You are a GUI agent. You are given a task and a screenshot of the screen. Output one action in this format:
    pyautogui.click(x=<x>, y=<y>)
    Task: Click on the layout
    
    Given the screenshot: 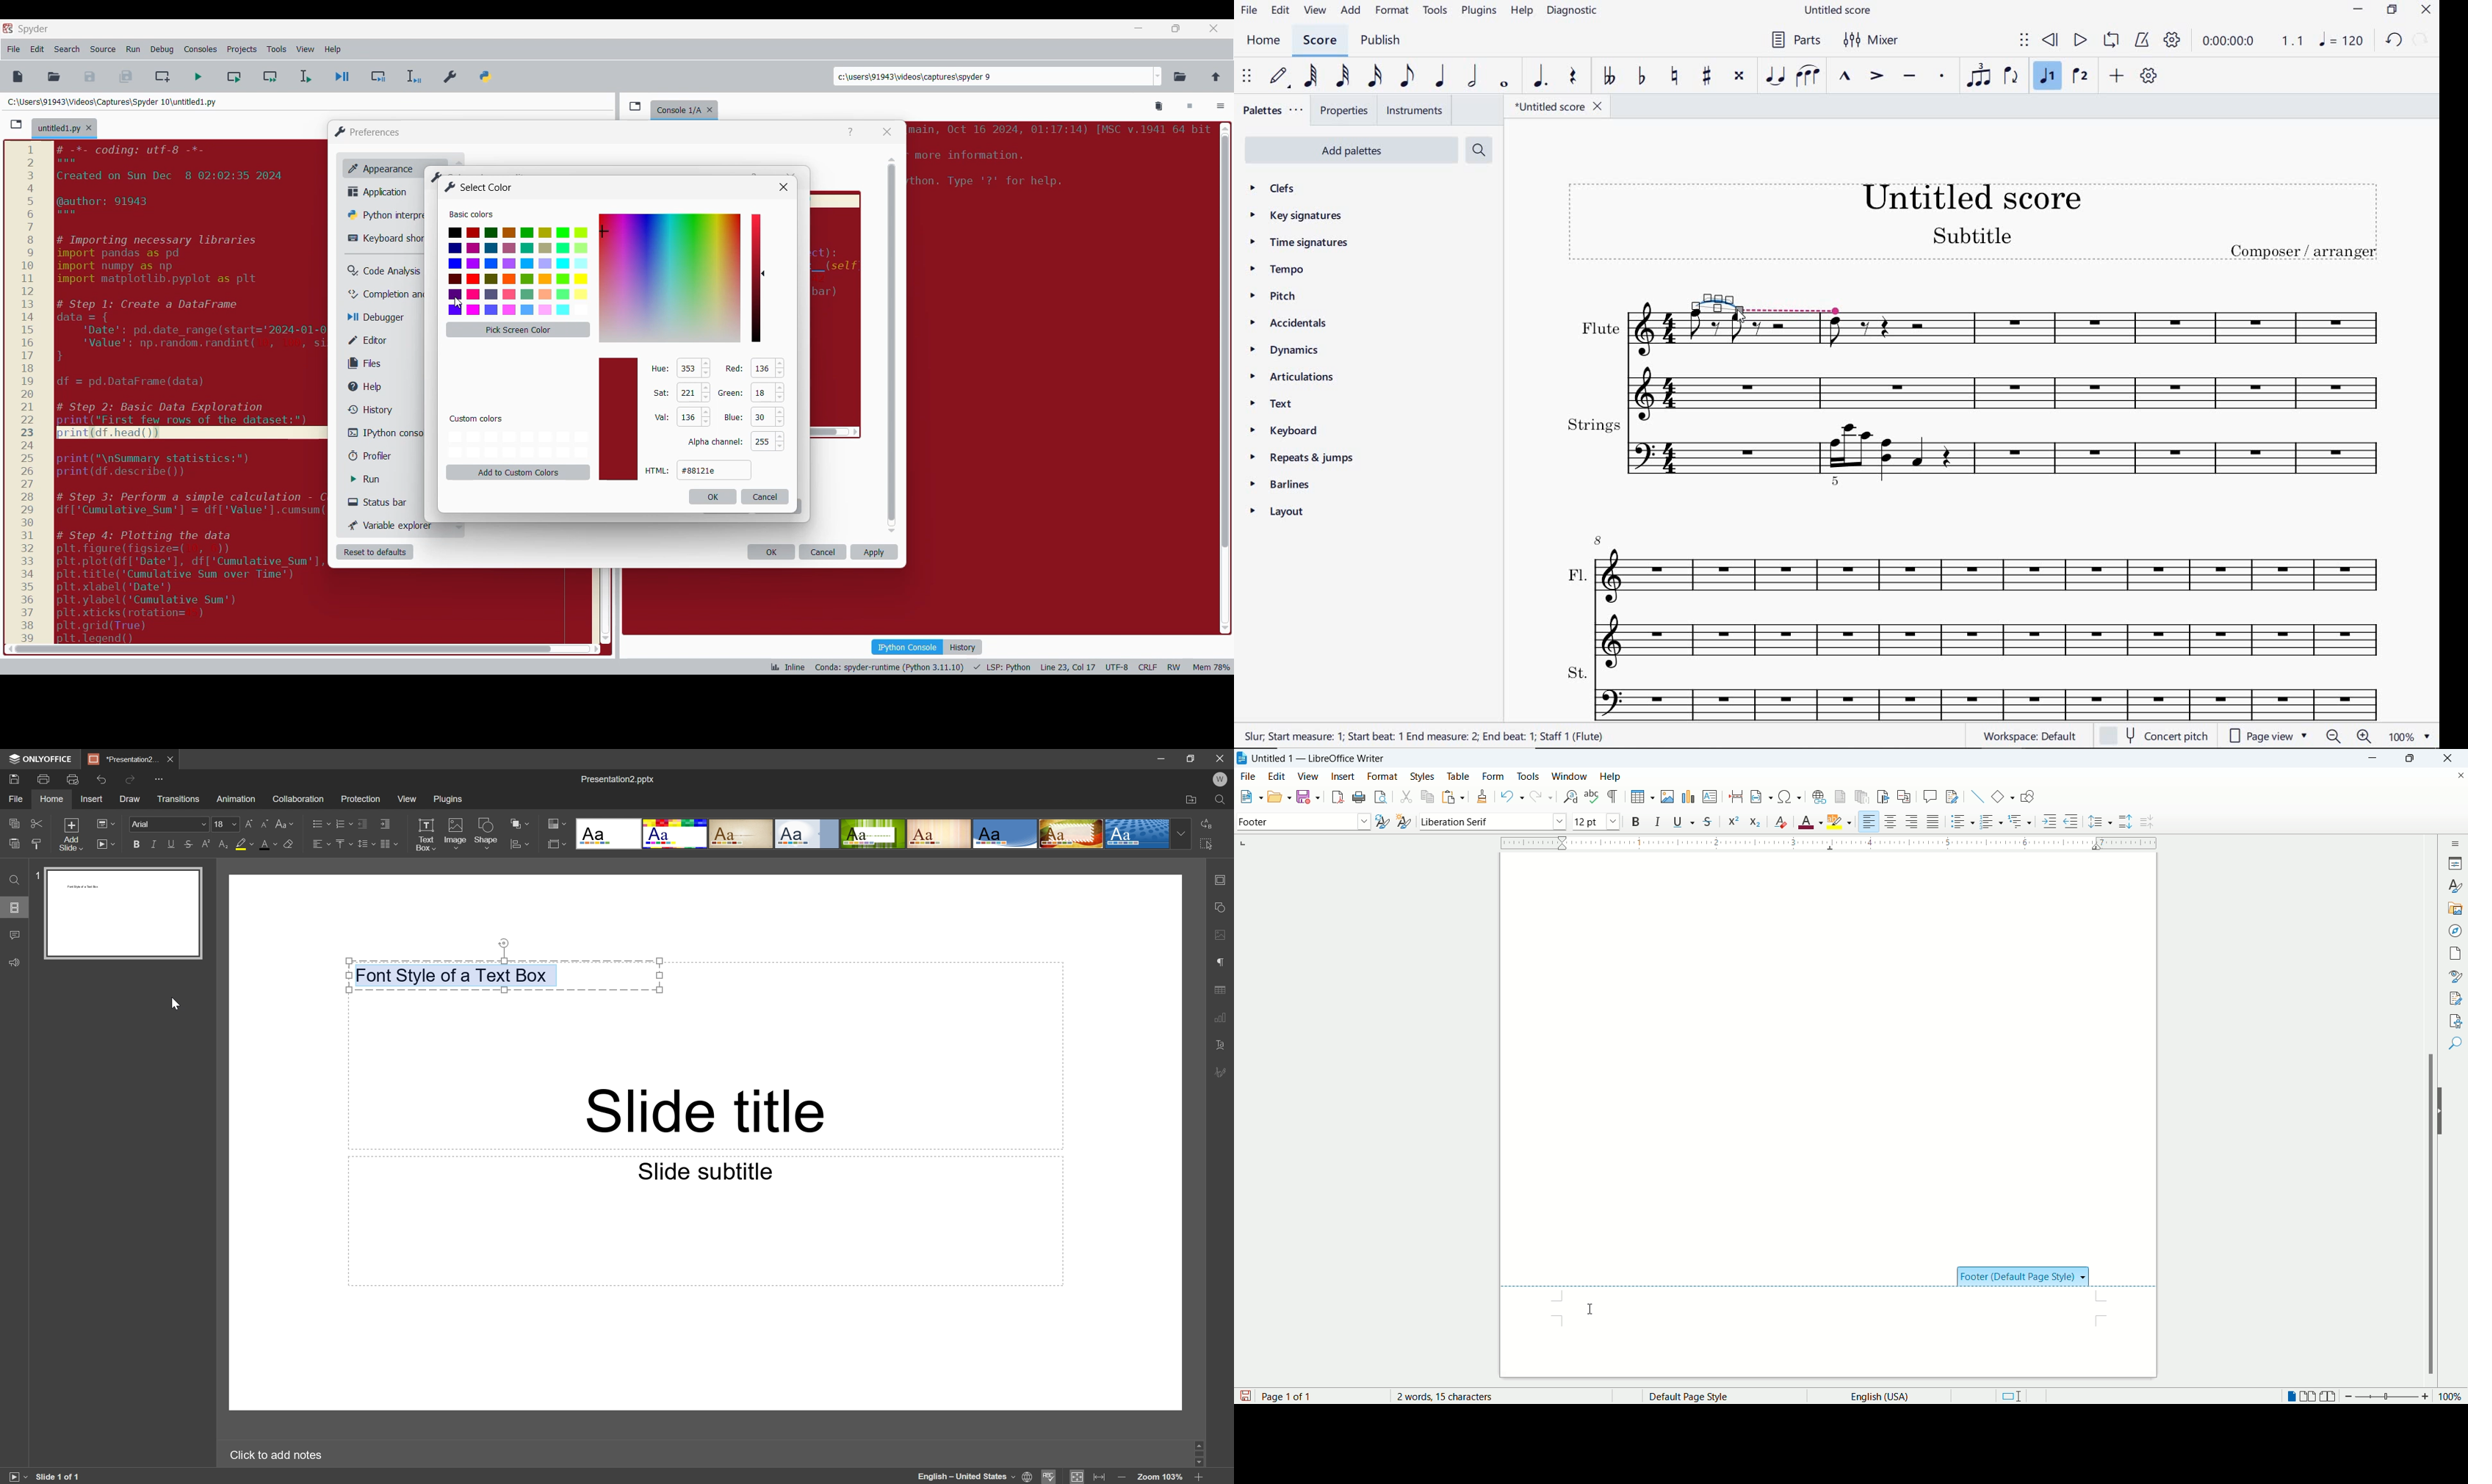 What is the action you would take?
    pyautogui.click(x=1278, y=512)
    